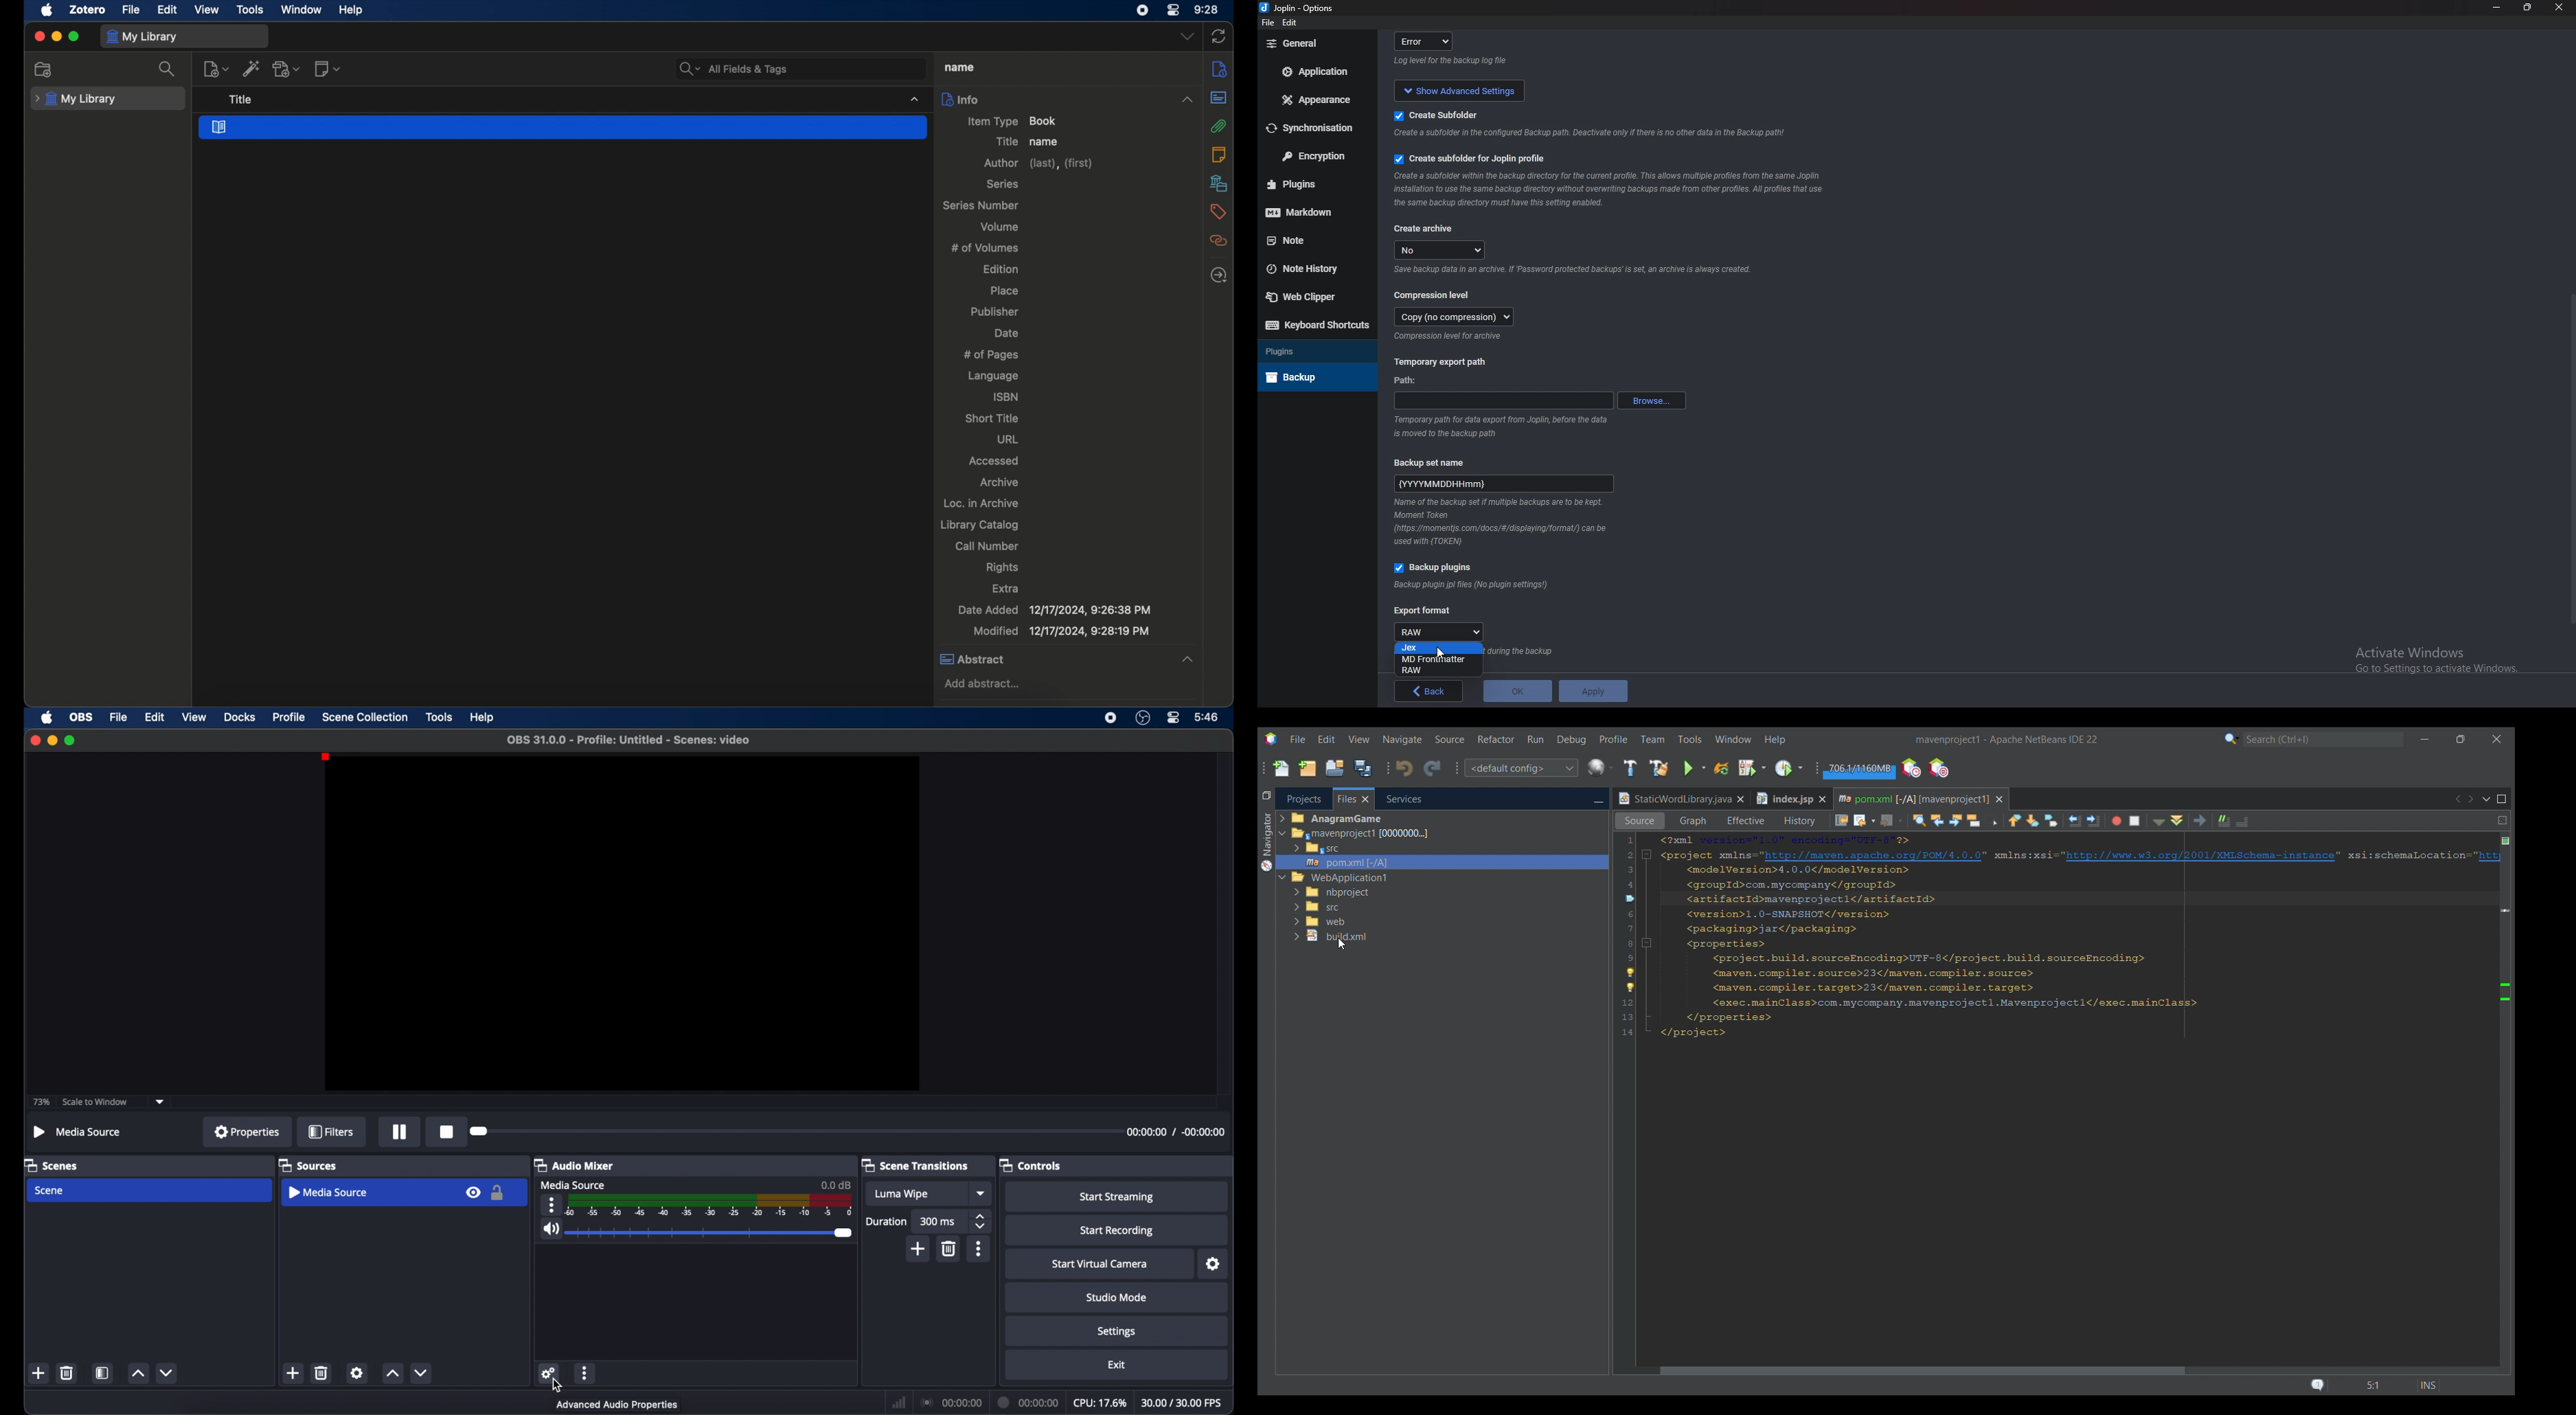 The image size is (2576, 1428). What do you see at coordinates (551, 1204) in the screenshot?
I see `more options` at bounding box center [551, 1204].